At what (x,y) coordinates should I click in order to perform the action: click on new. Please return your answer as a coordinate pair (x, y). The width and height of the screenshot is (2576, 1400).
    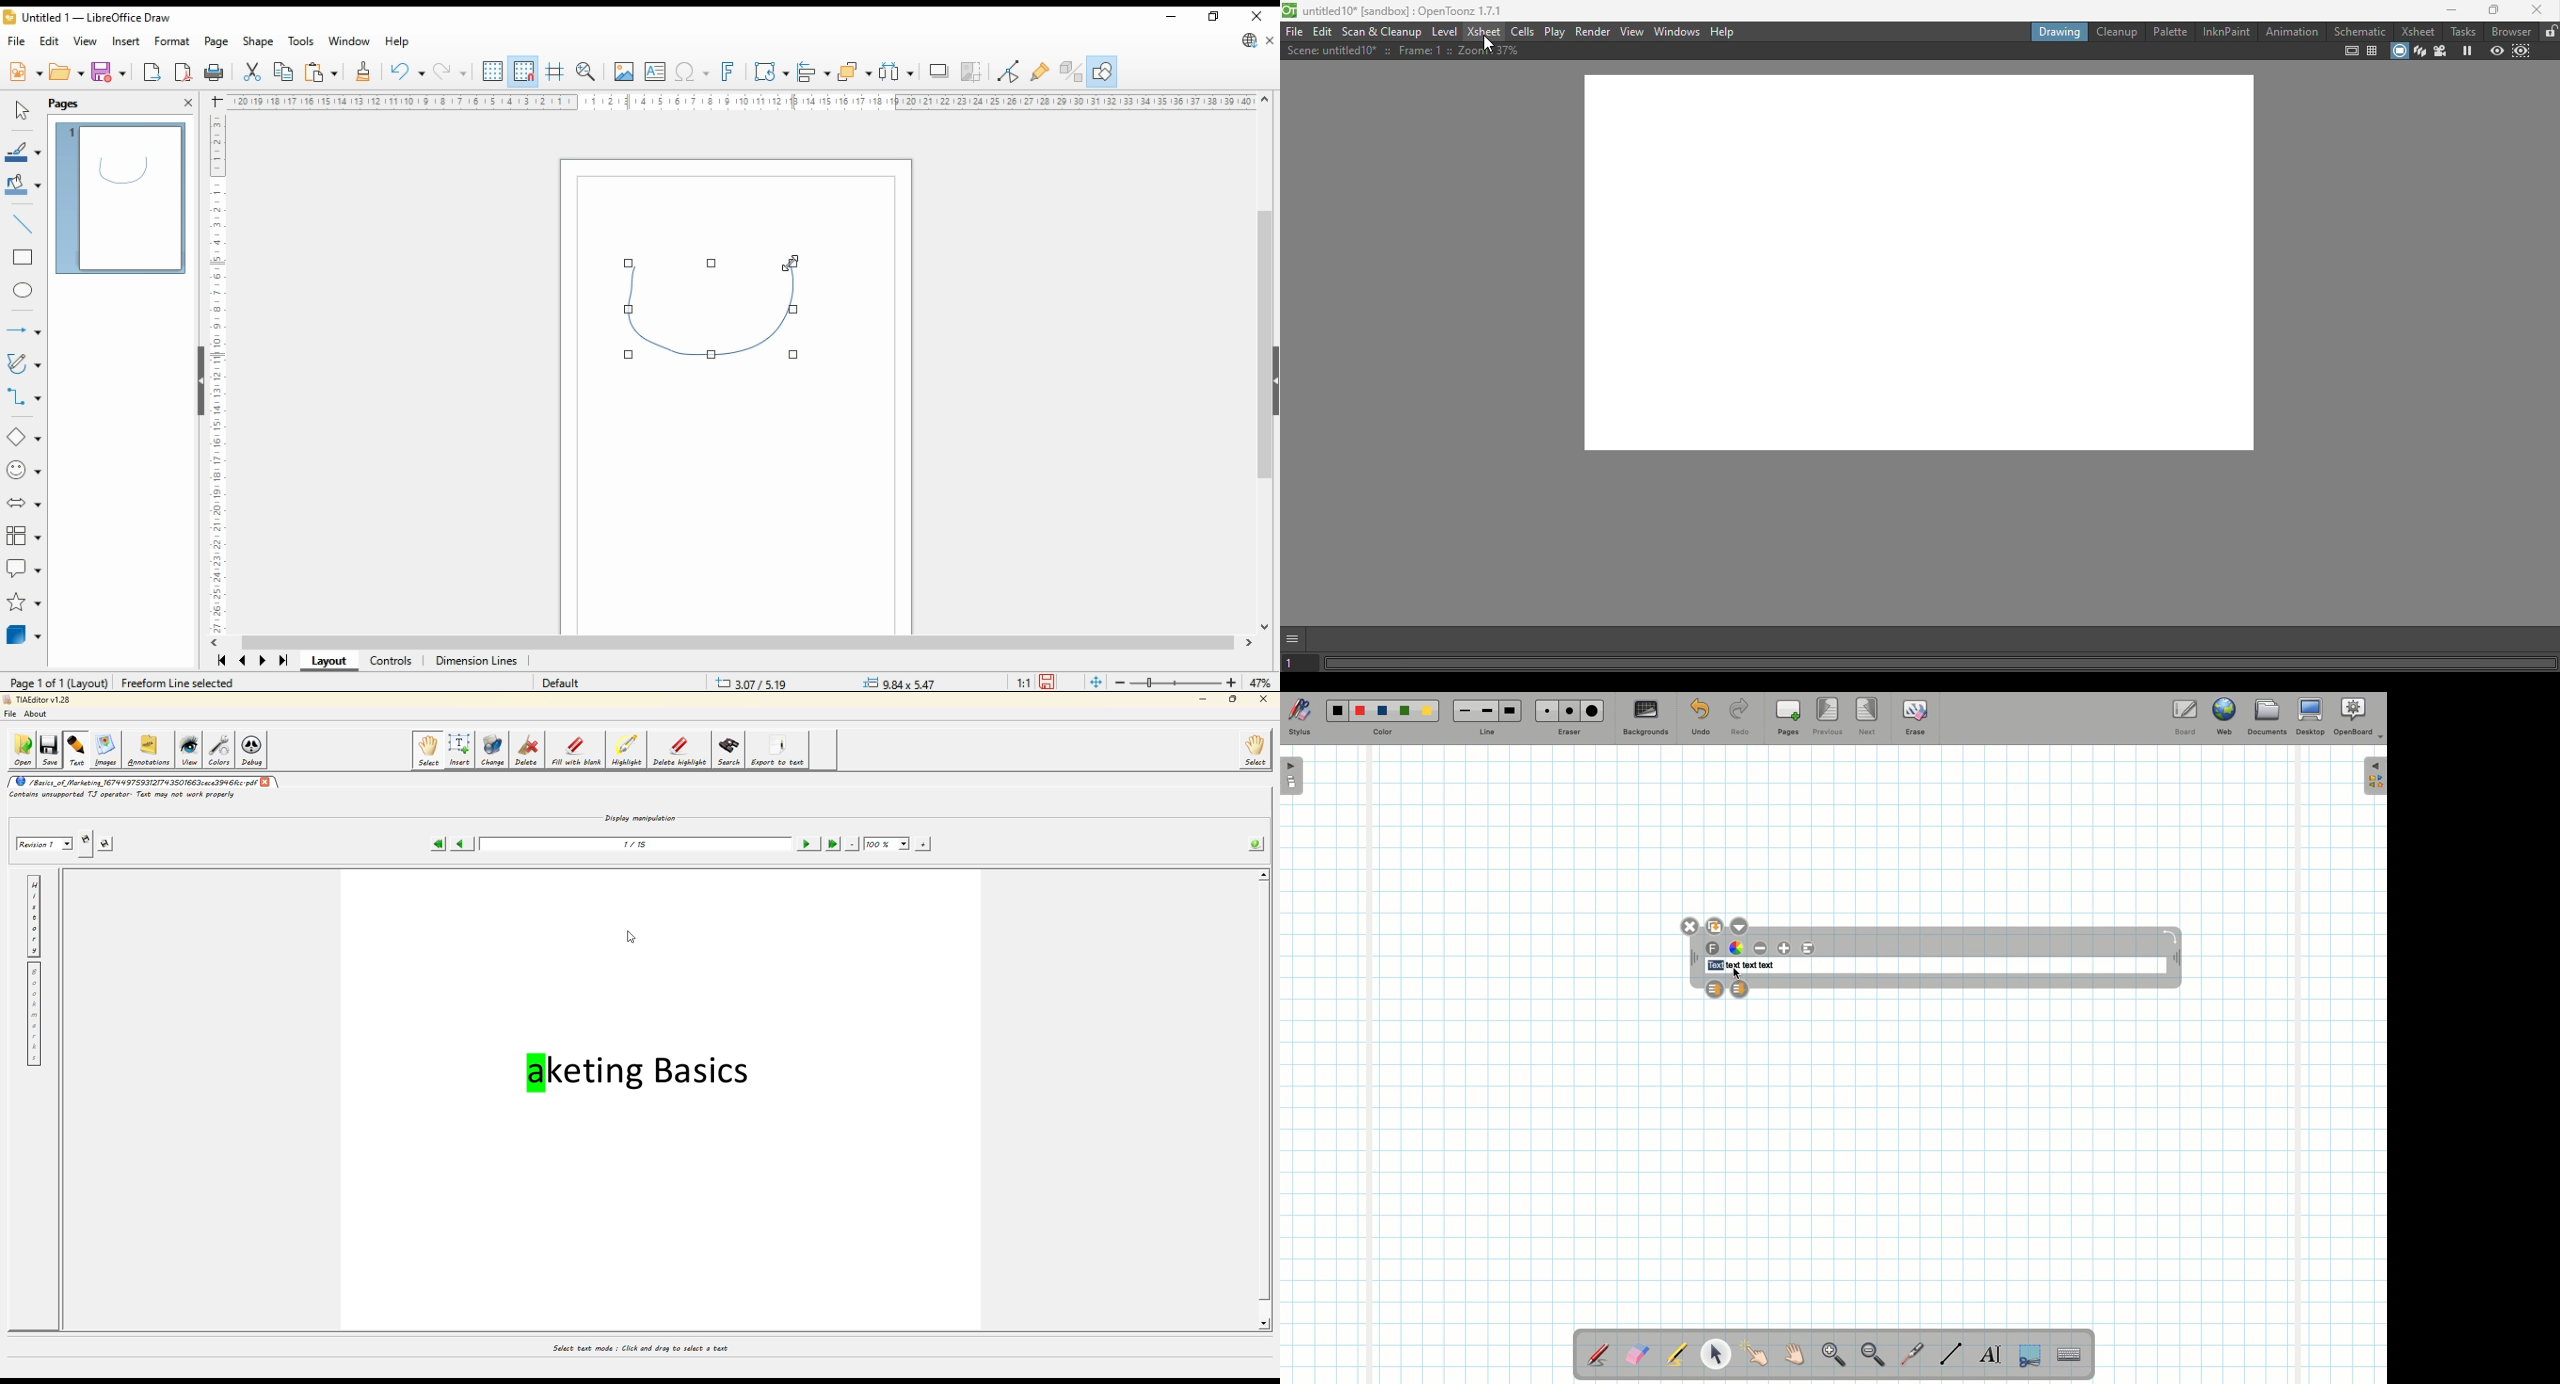
    Looking at the image, I should click on (25, 73).